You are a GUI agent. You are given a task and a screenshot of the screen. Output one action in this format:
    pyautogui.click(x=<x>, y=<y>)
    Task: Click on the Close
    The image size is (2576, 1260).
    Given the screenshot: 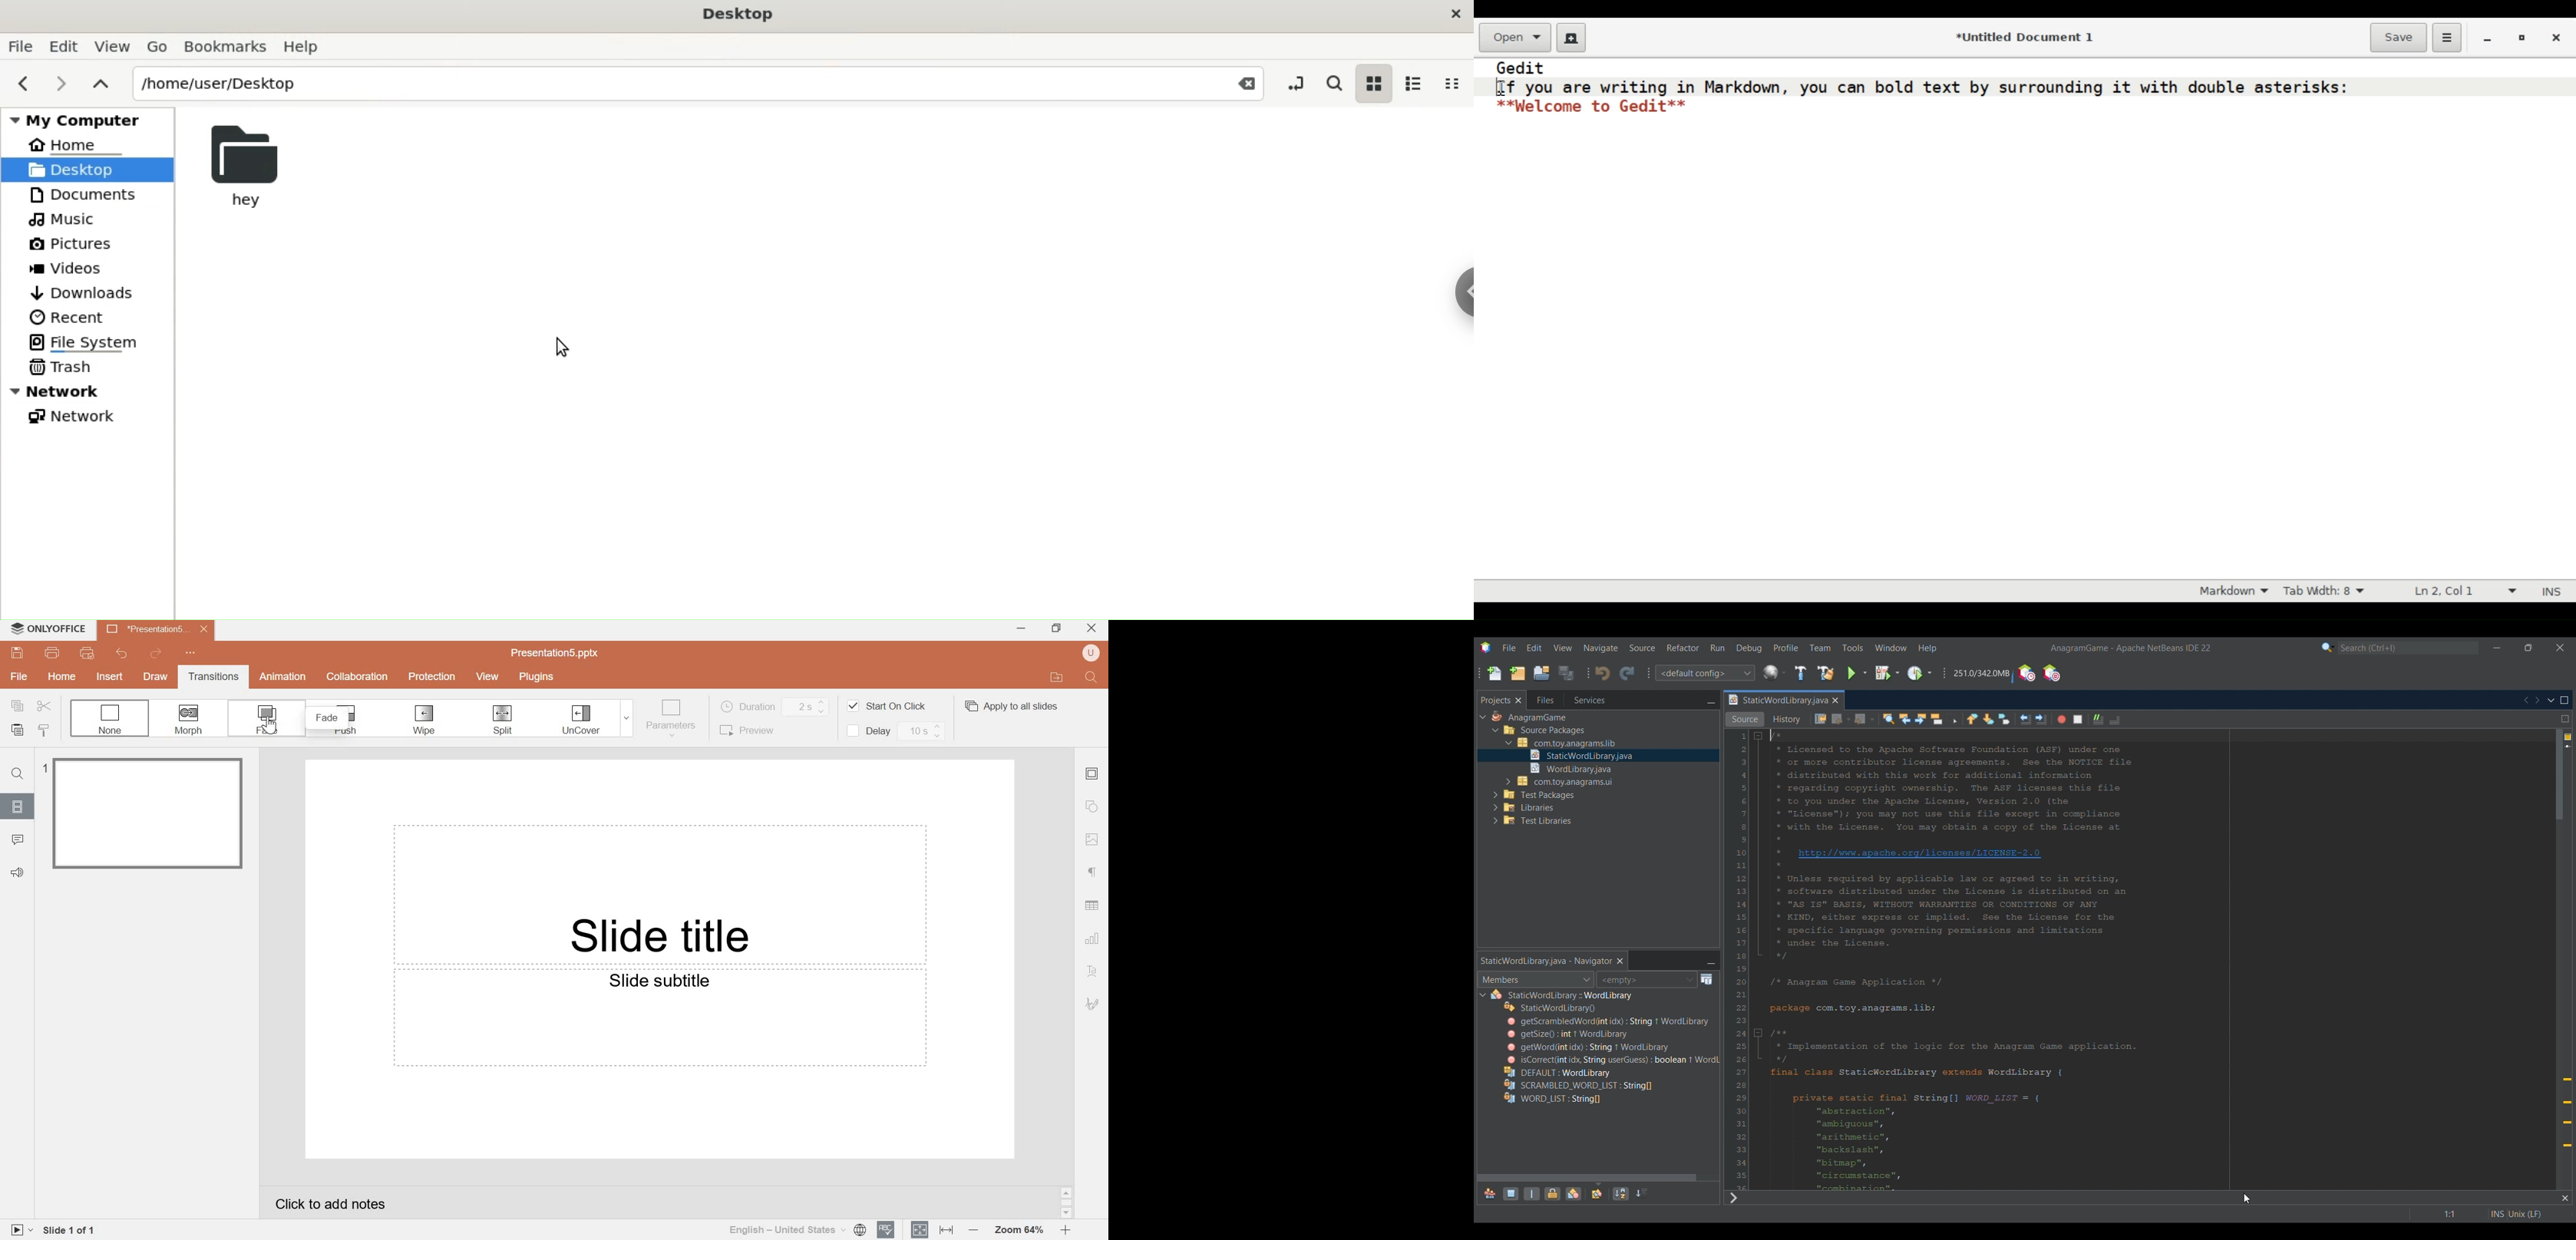 What is the action you would take?
    pyautogui.click(x=1248, y=83)
    